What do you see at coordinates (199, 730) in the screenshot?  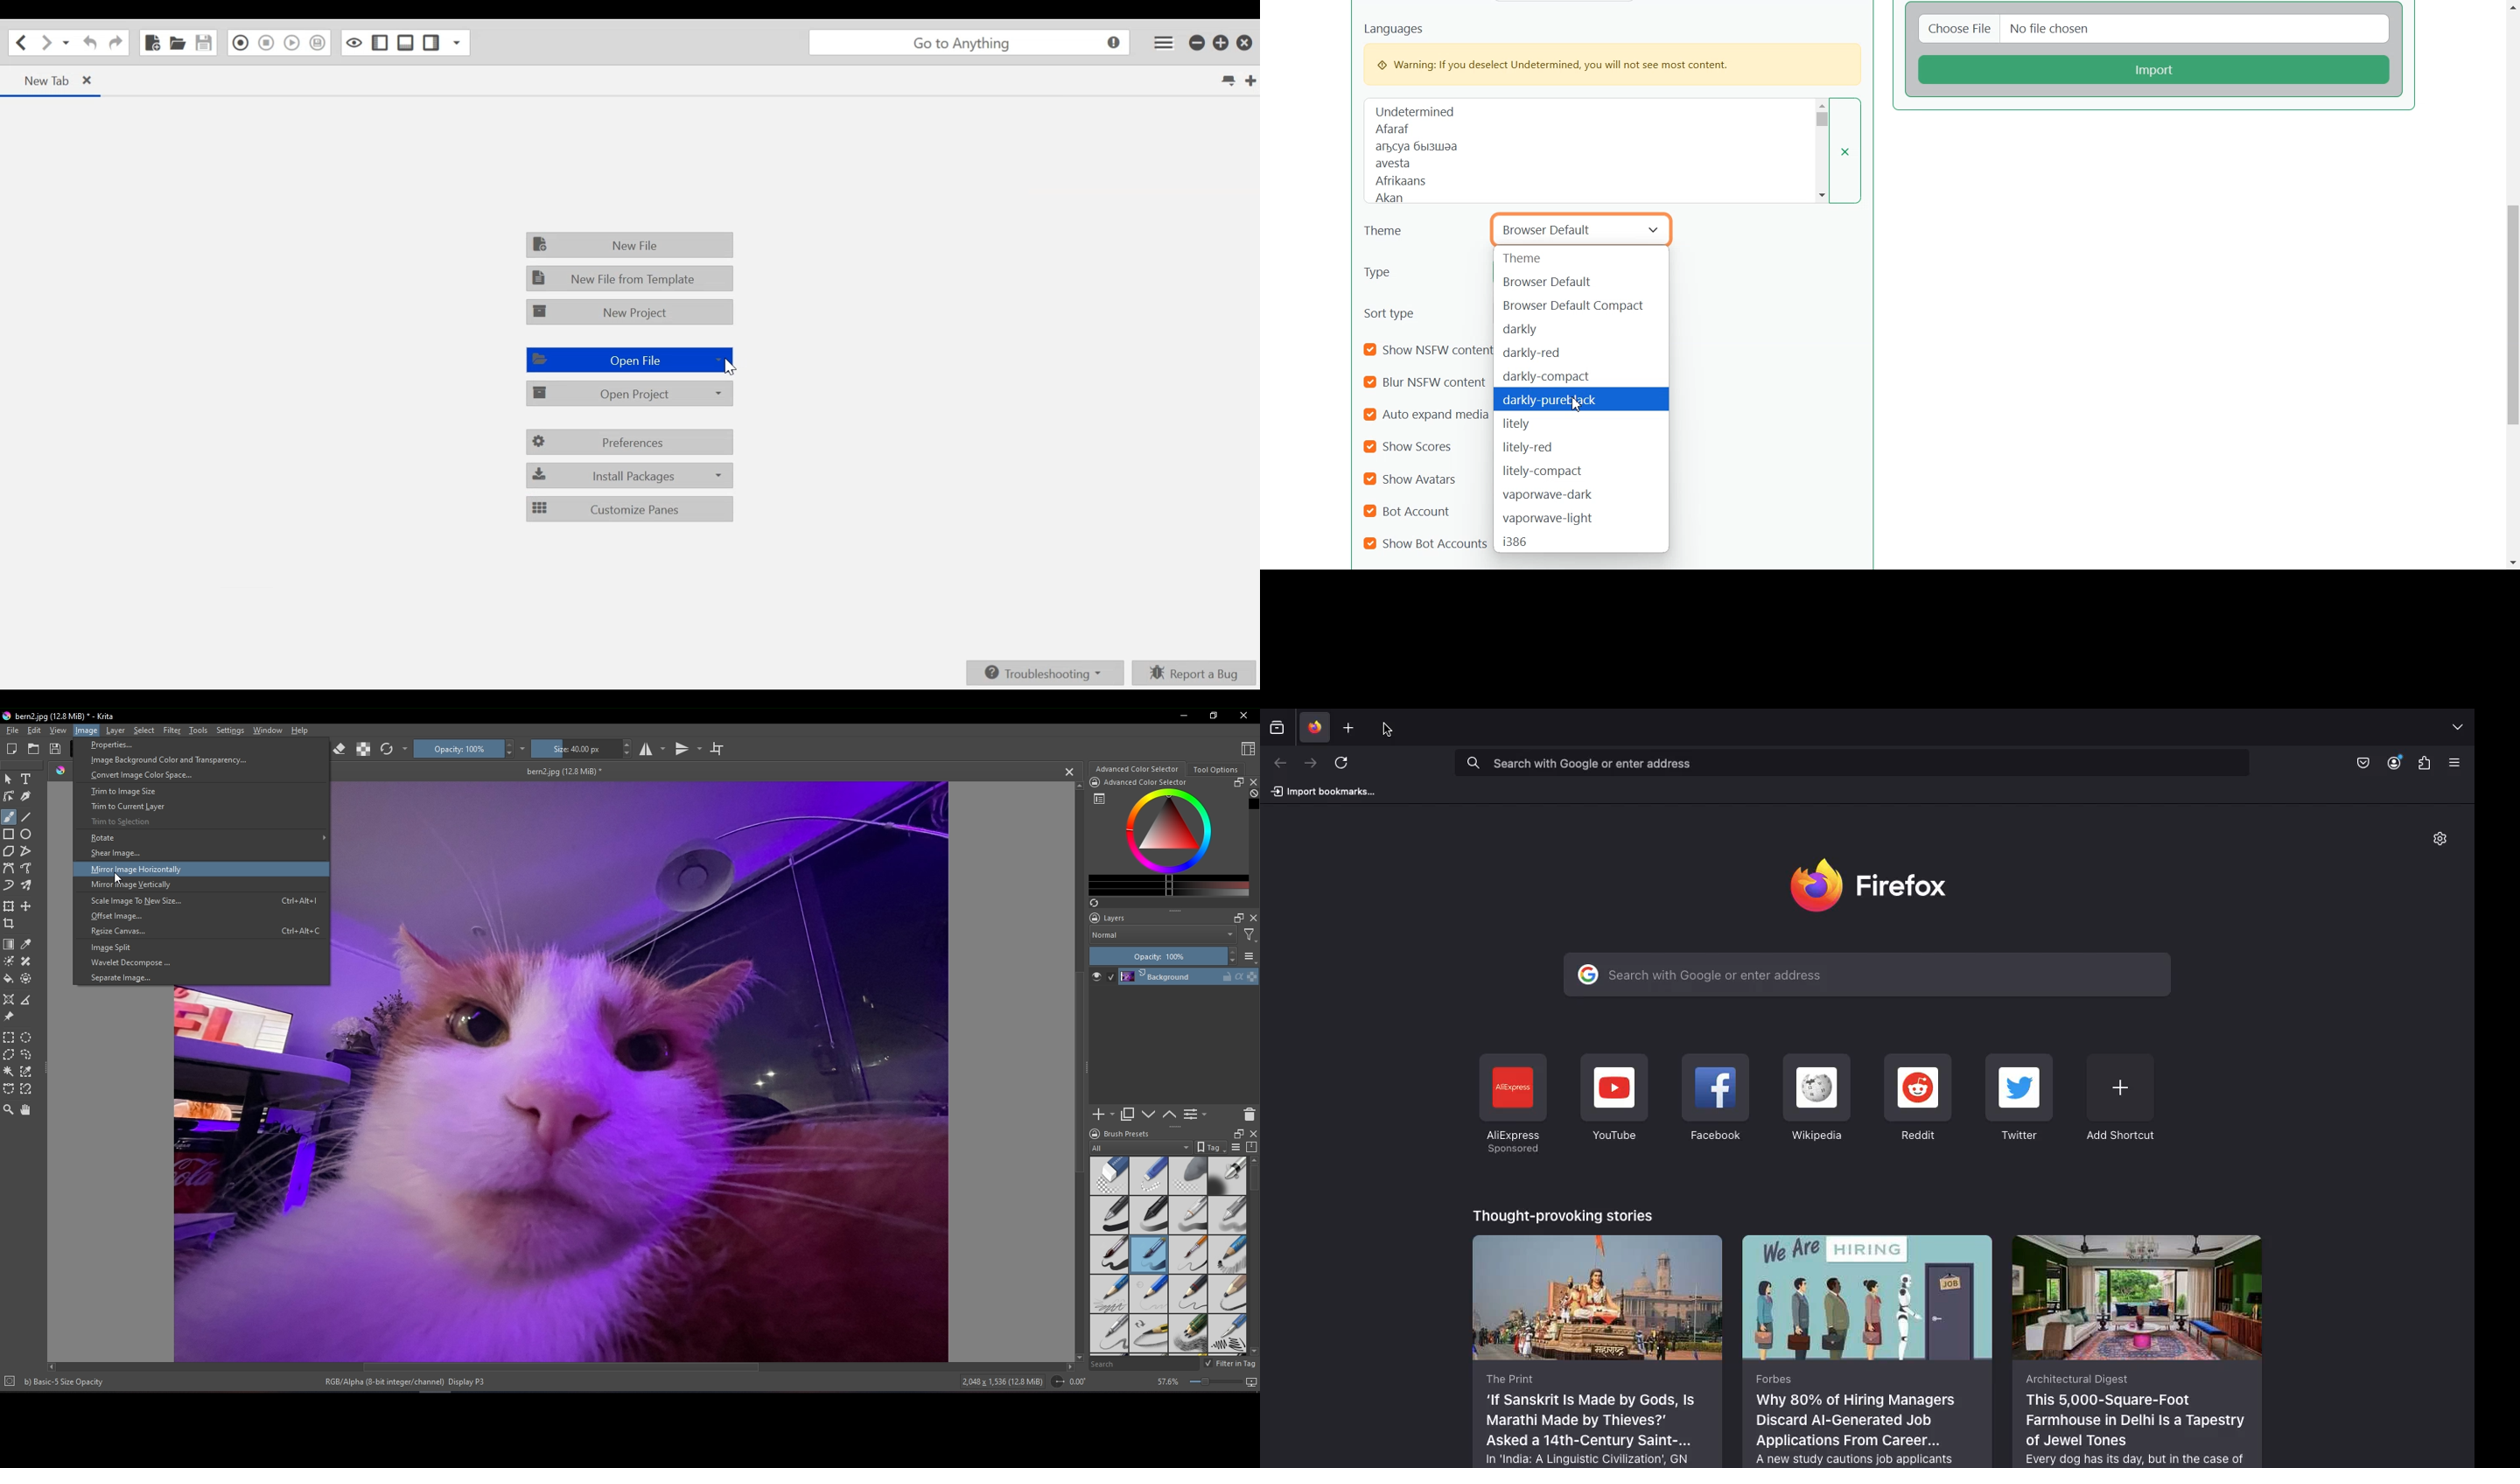 I see `Tools` at bounding box center [199, 730].